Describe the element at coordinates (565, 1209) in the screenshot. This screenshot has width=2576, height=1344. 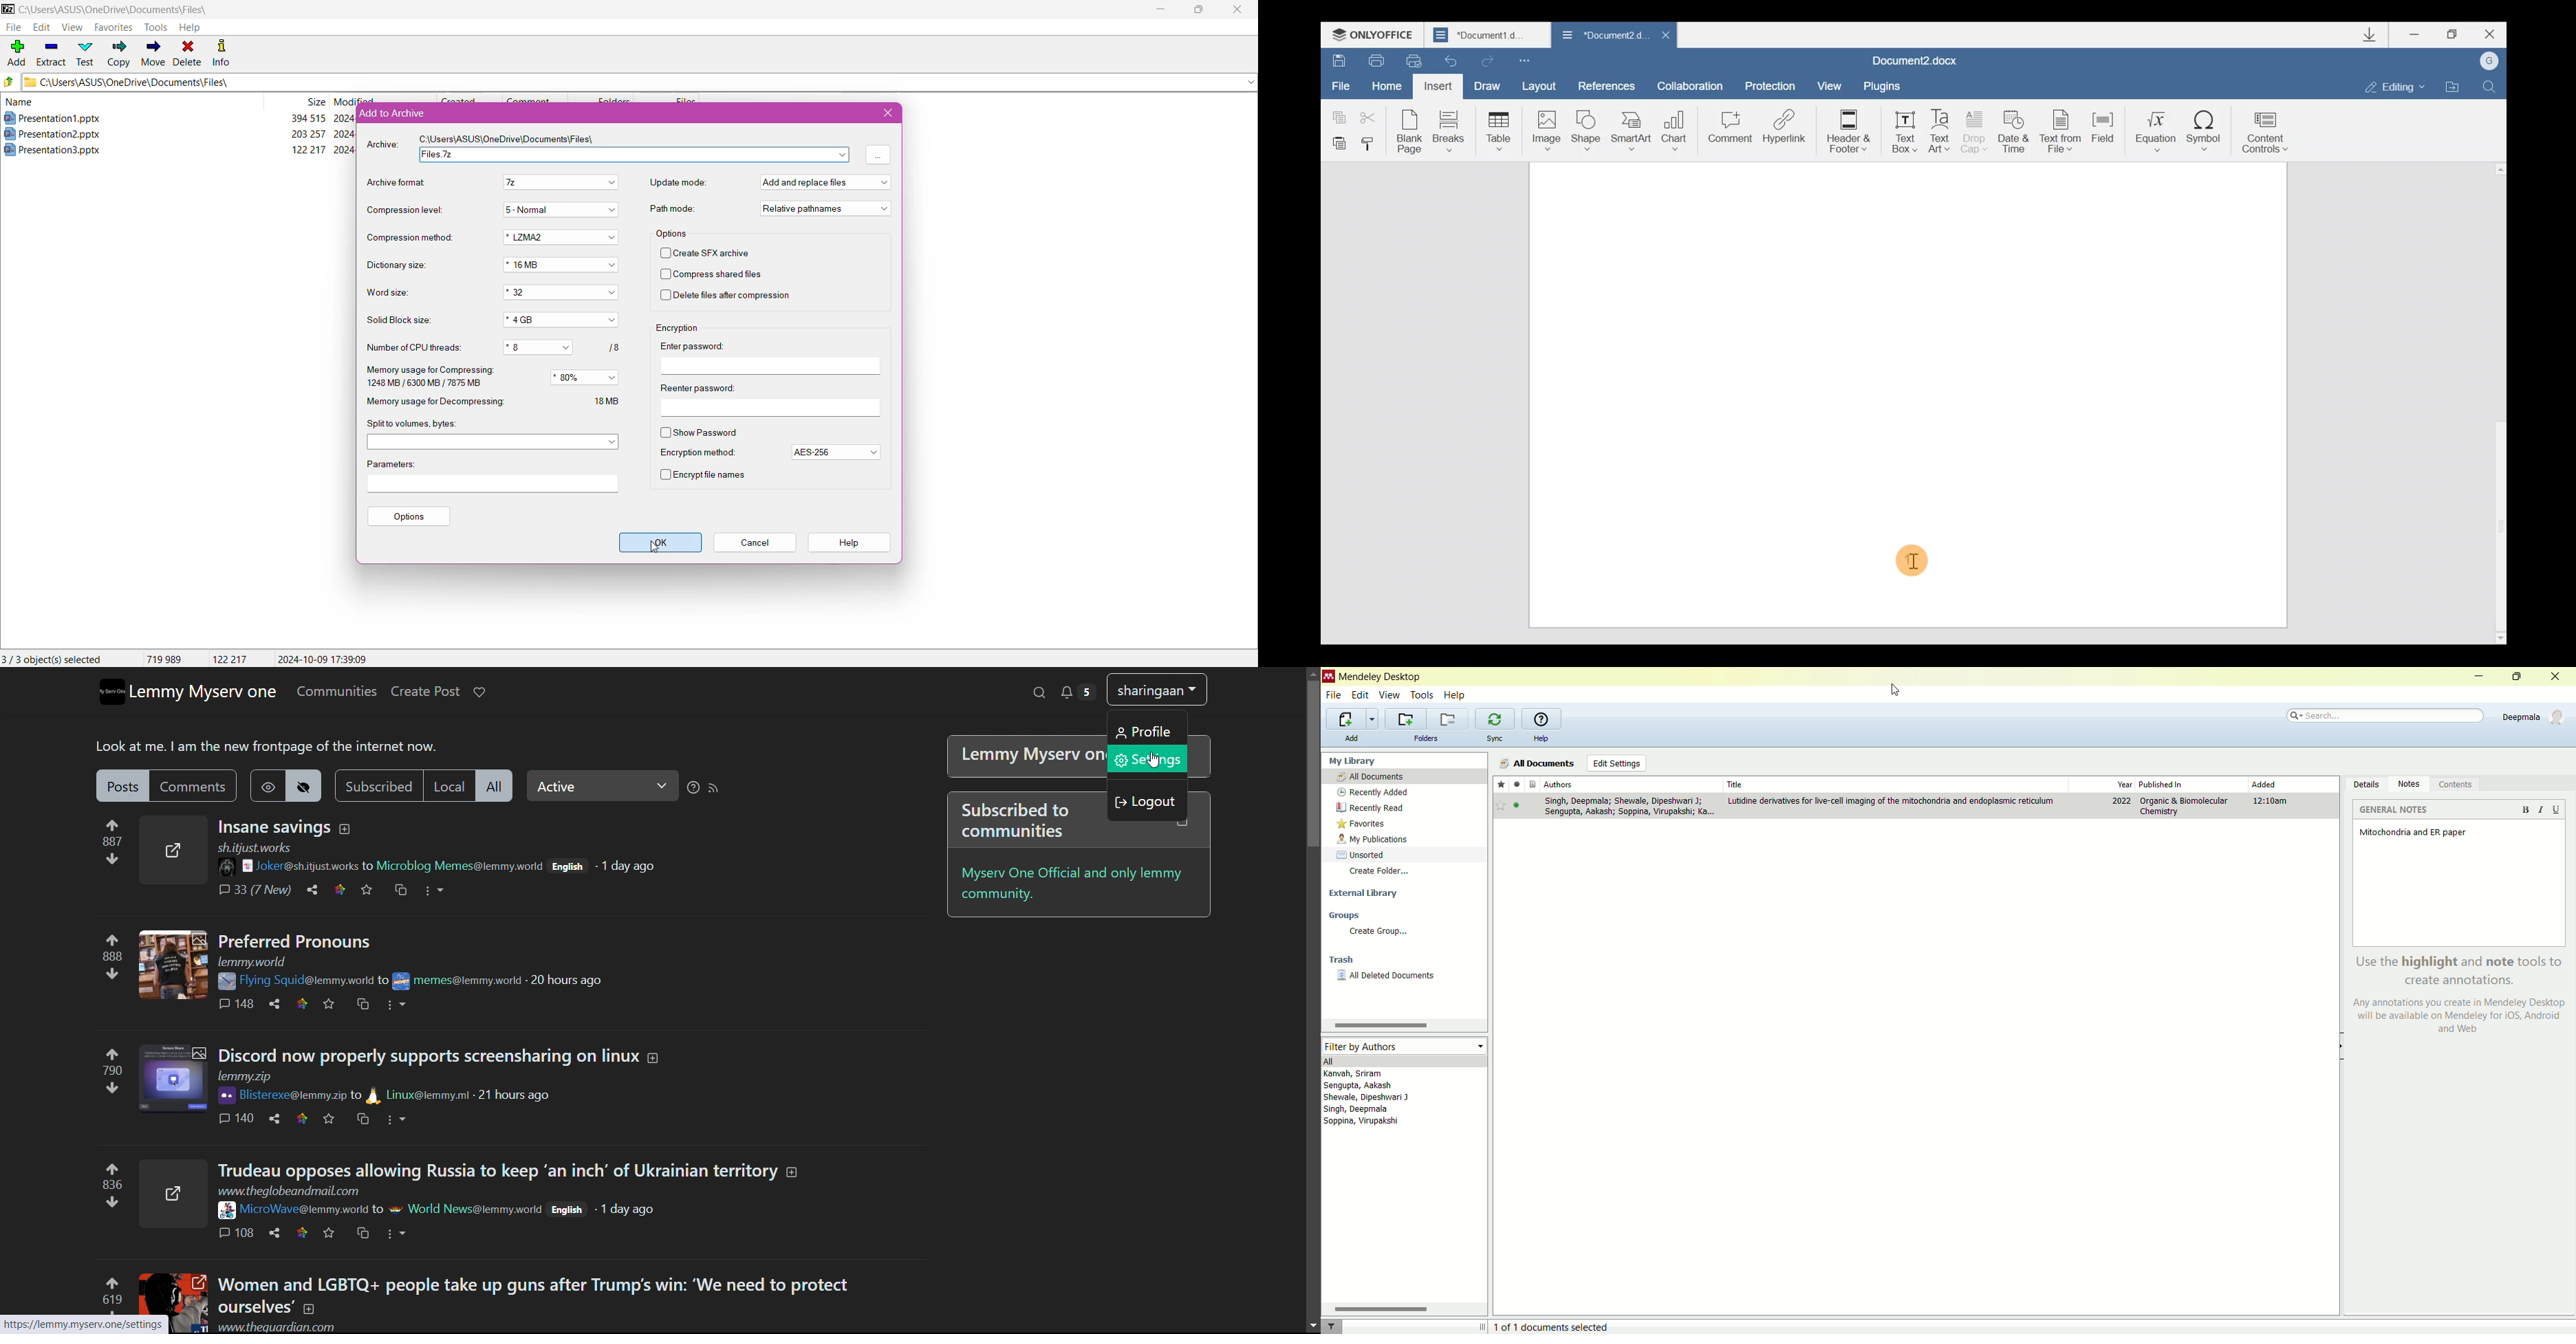
I see `English` at that location.